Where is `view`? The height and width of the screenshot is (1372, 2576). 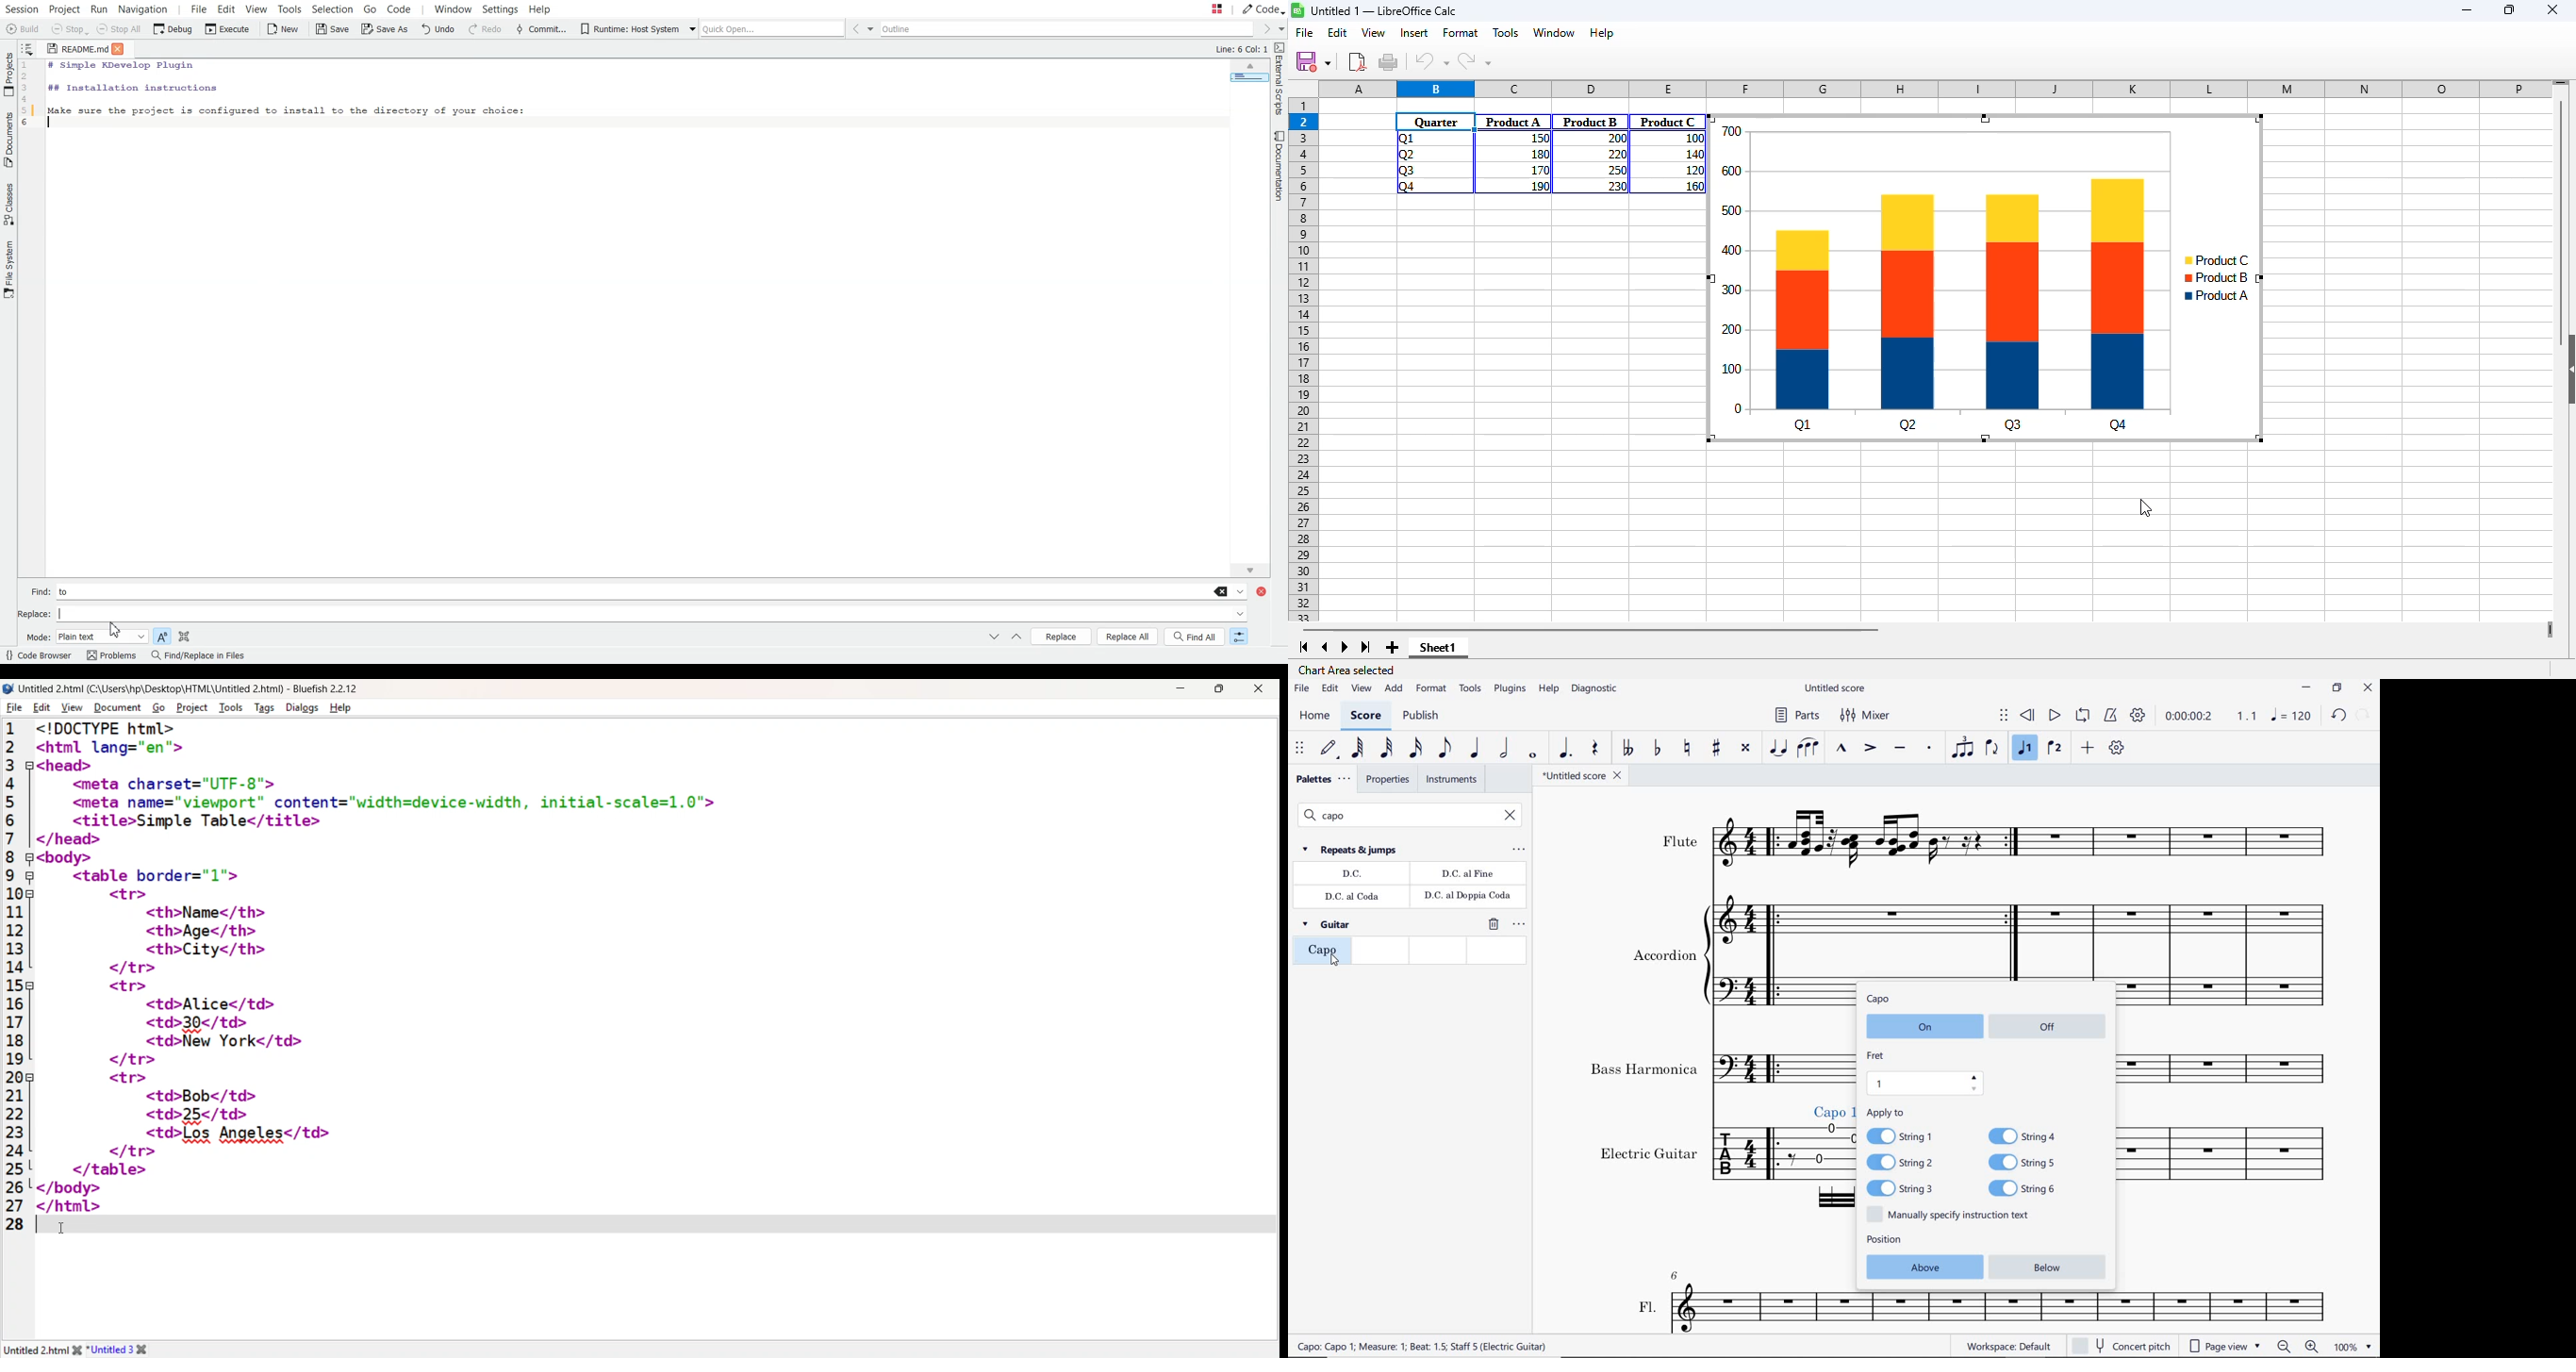
view is located at coordinates (1361, 689).